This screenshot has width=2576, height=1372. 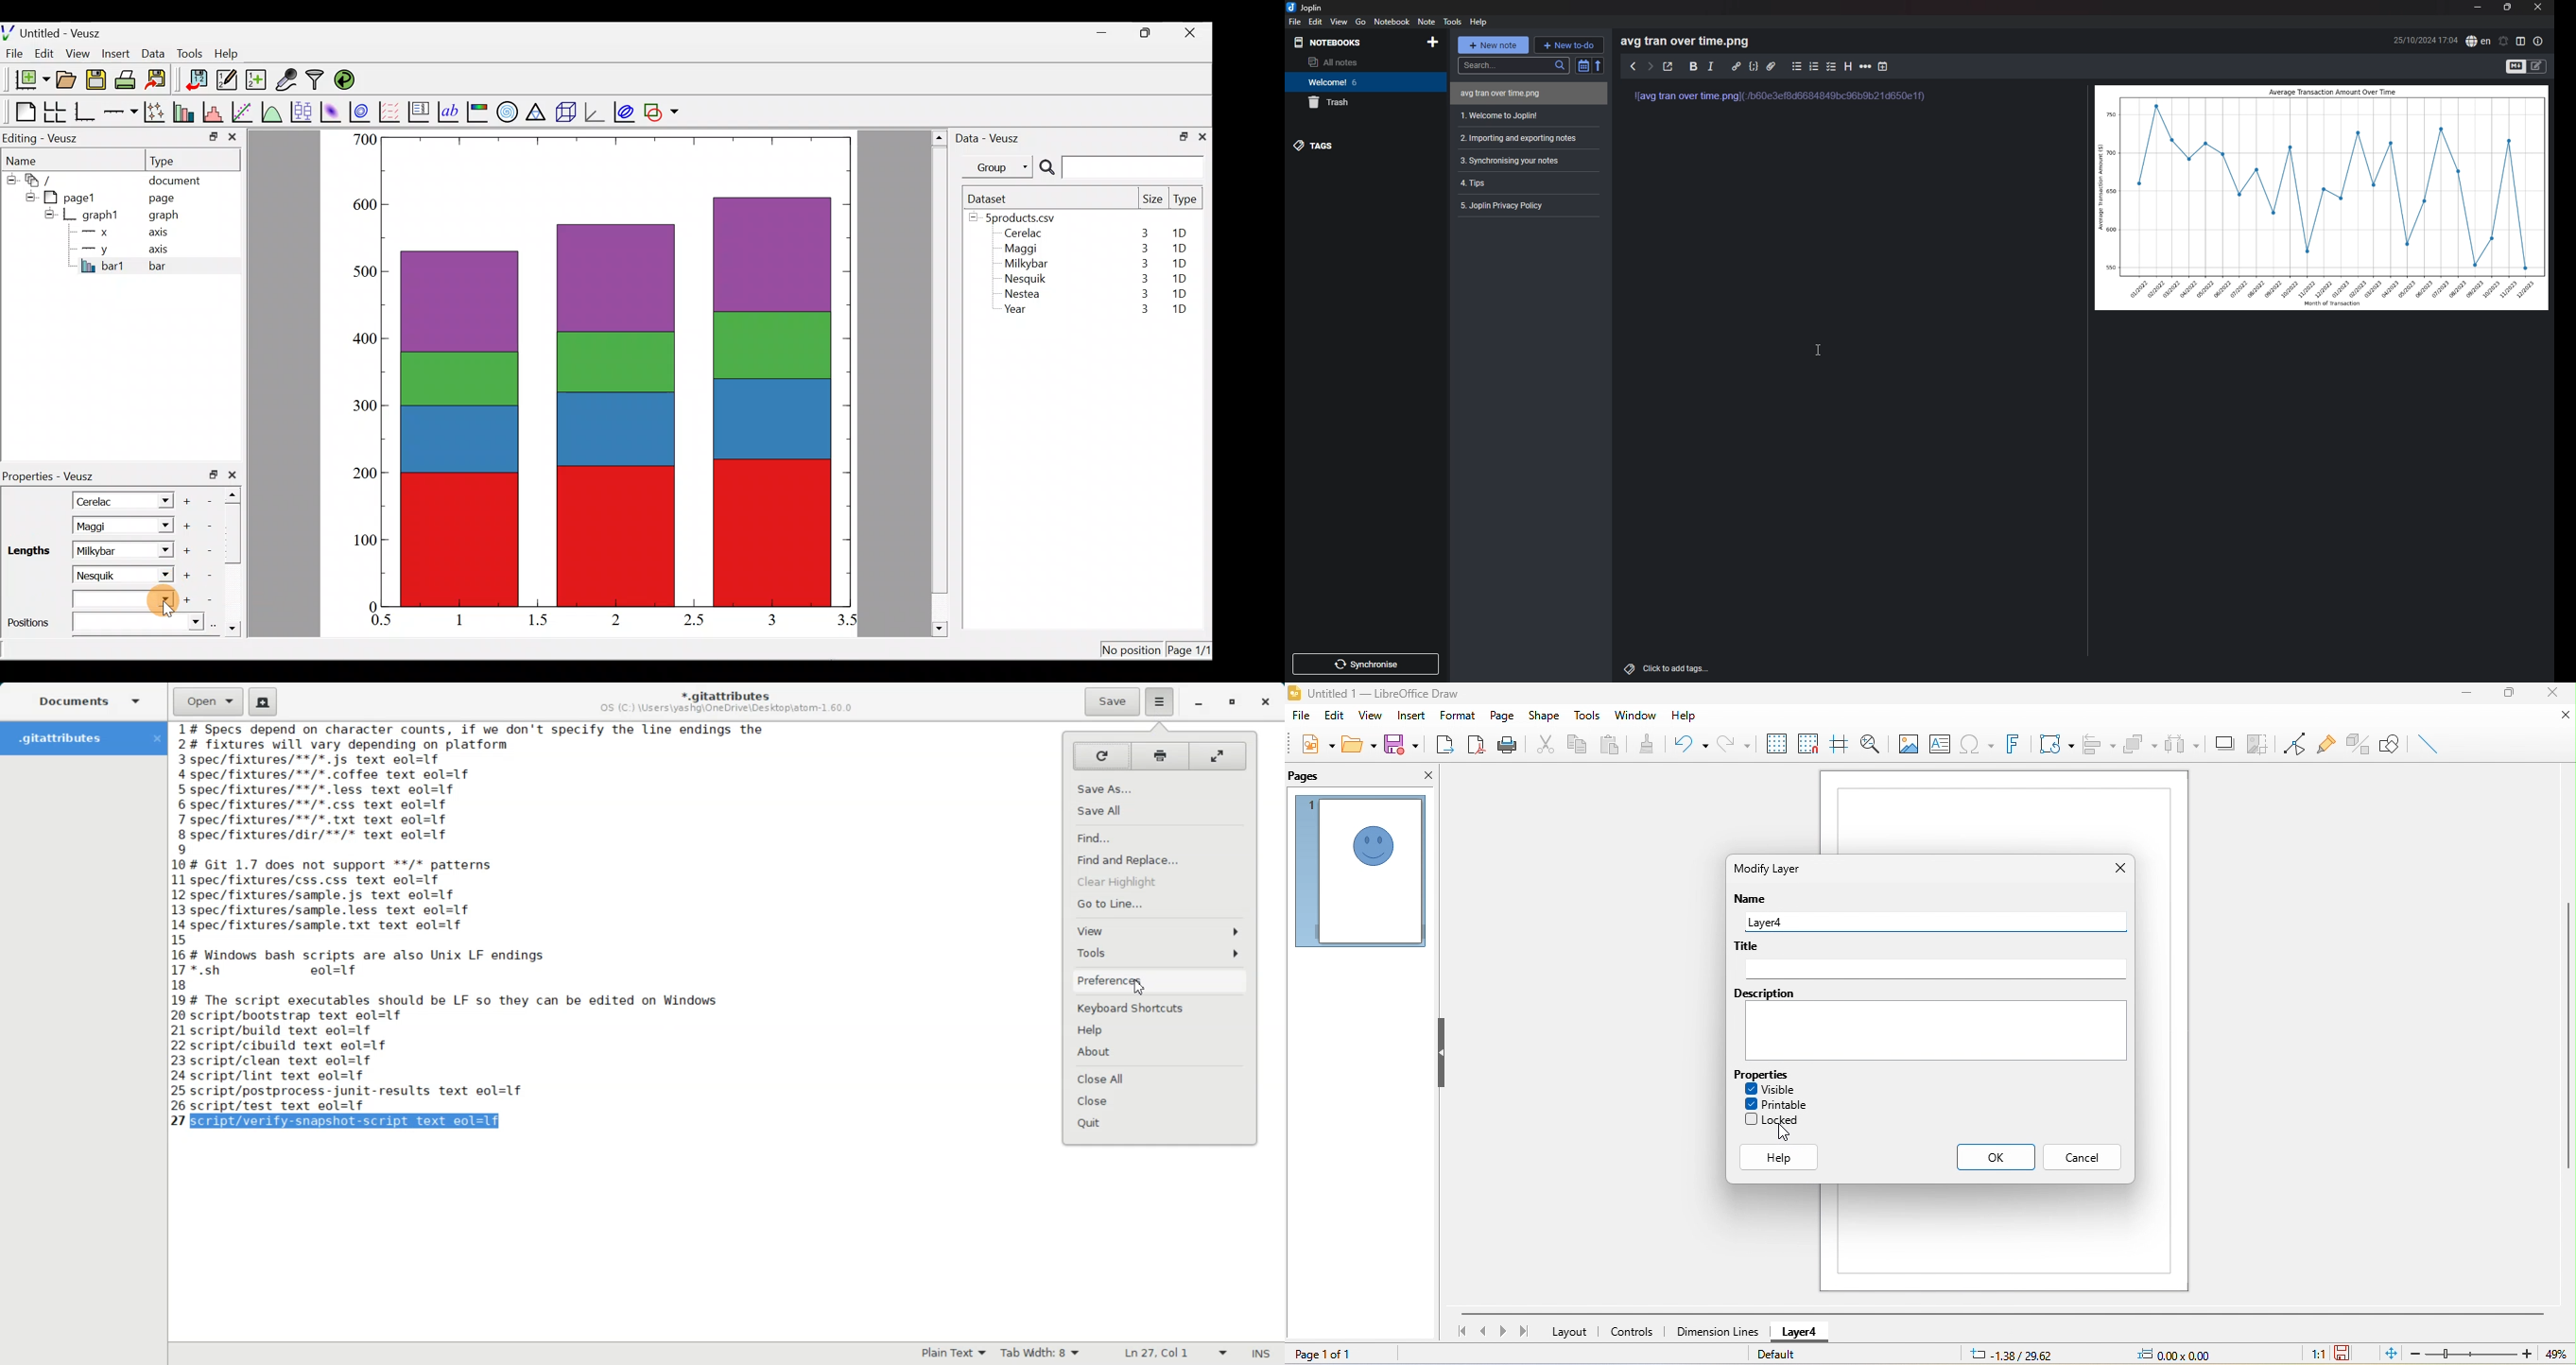 What do you see at coordinates (1908, 743) in the screenshot?
I see `image` at bounding box center [1908, 743].